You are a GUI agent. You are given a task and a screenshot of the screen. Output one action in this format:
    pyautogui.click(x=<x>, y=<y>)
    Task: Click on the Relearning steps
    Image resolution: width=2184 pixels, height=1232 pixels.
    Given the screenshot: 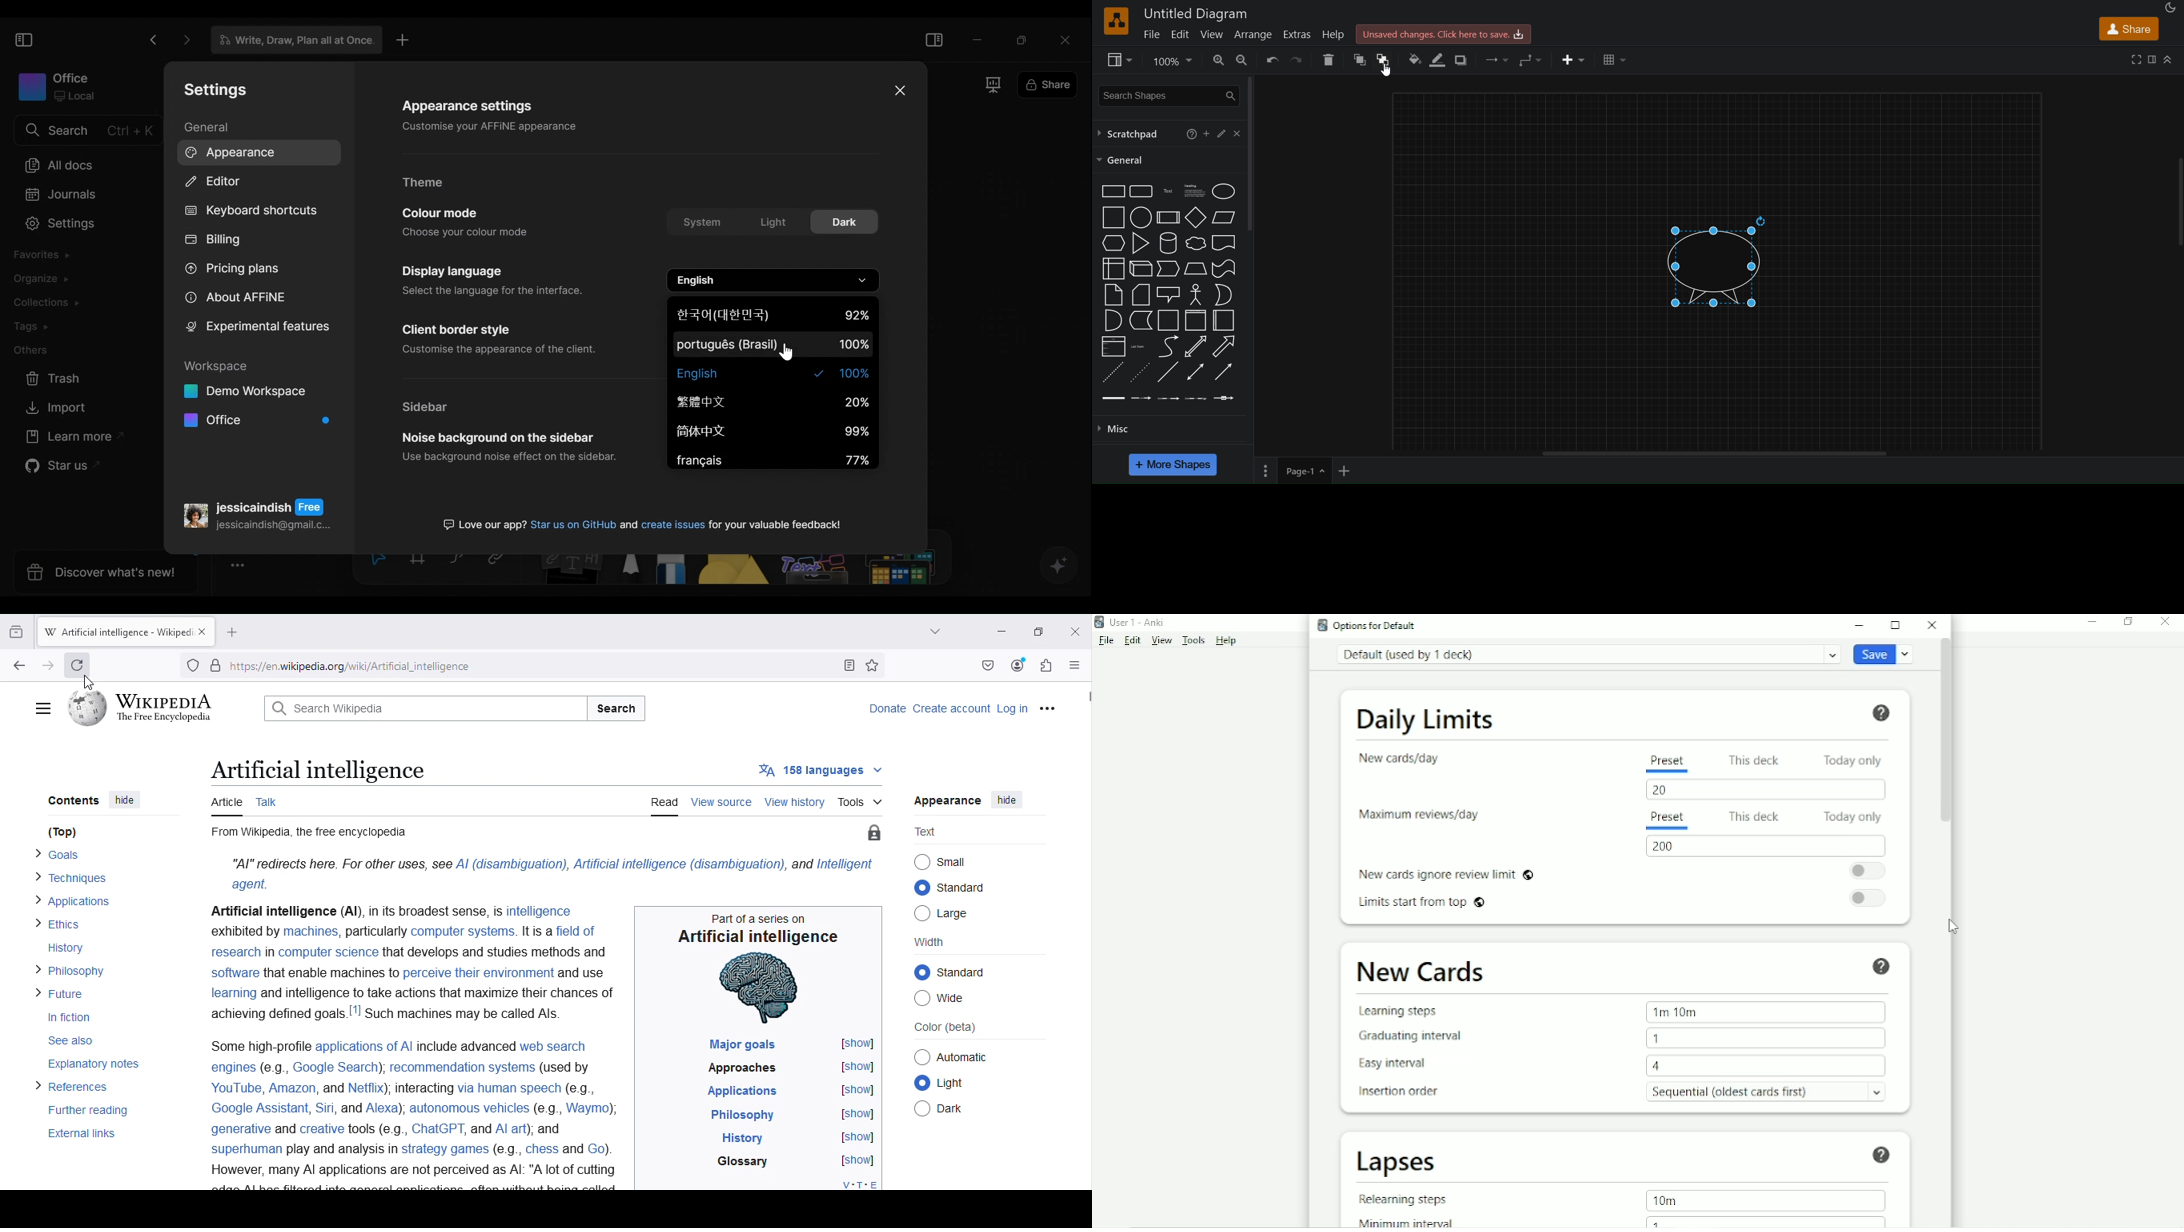 What is the action you would take?
    pyautogui.click(x=1405, y=1196)
    